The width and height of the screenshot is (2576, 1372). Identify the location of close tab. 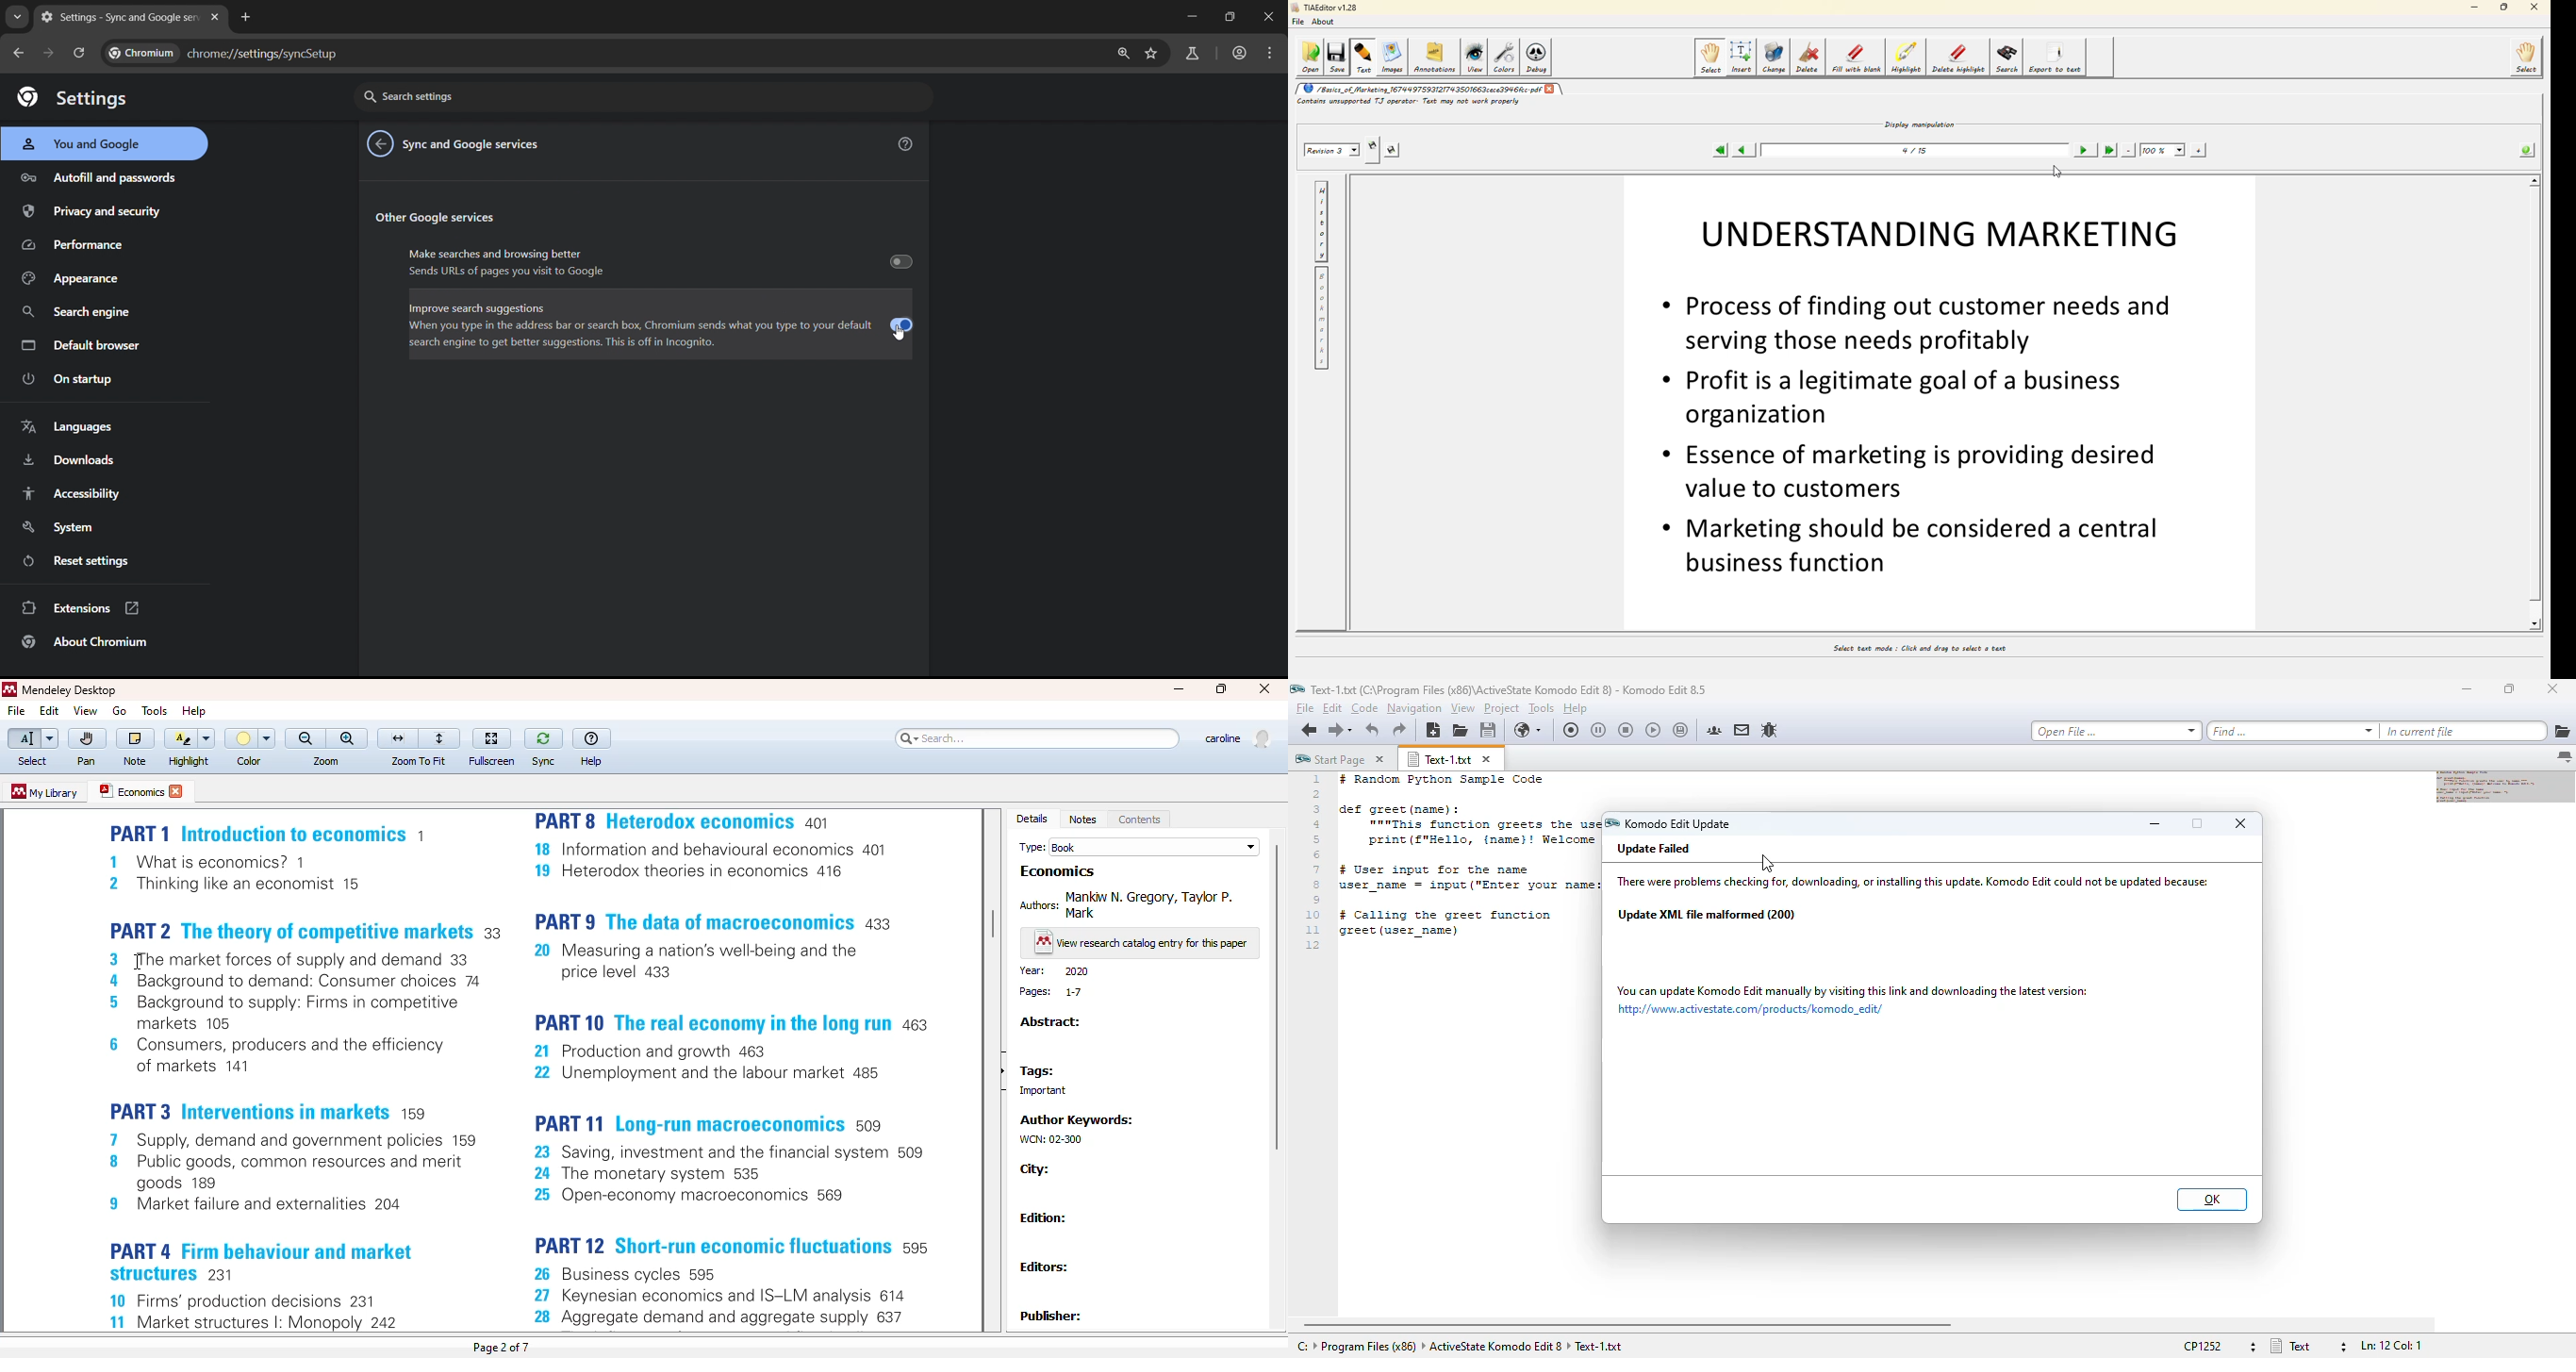
(177, 791).